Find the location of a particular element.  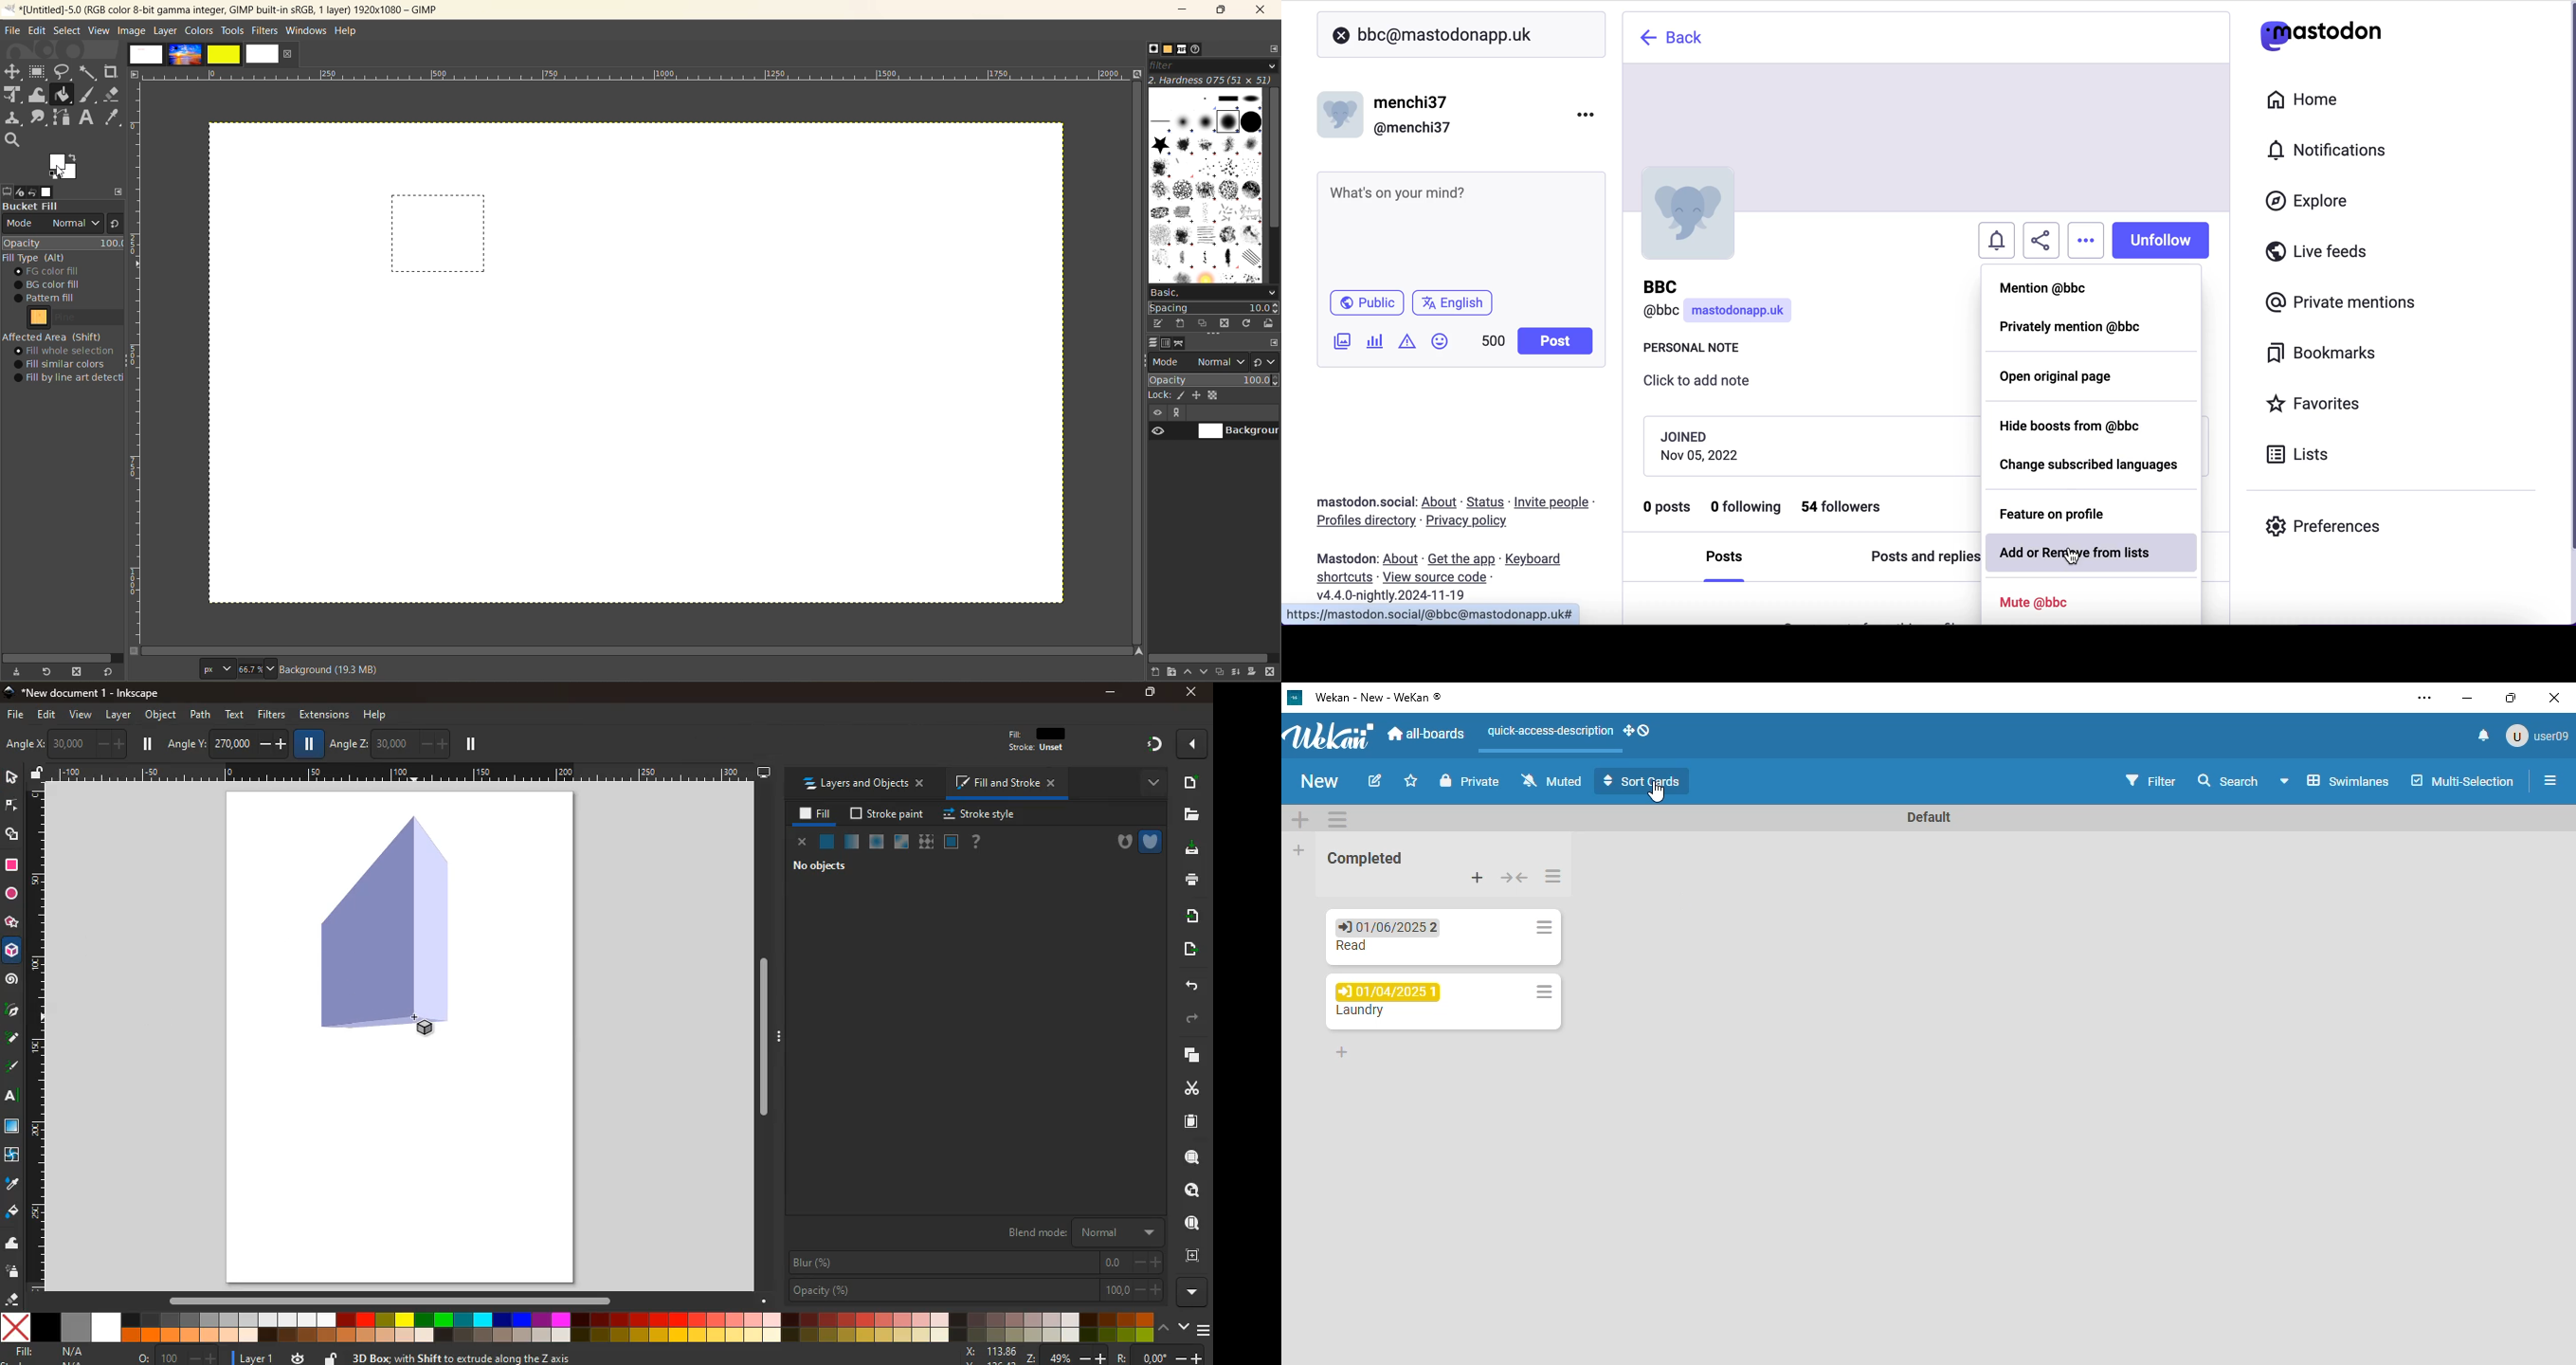

privately mention @bbc is located at coordinates (2078, 330).